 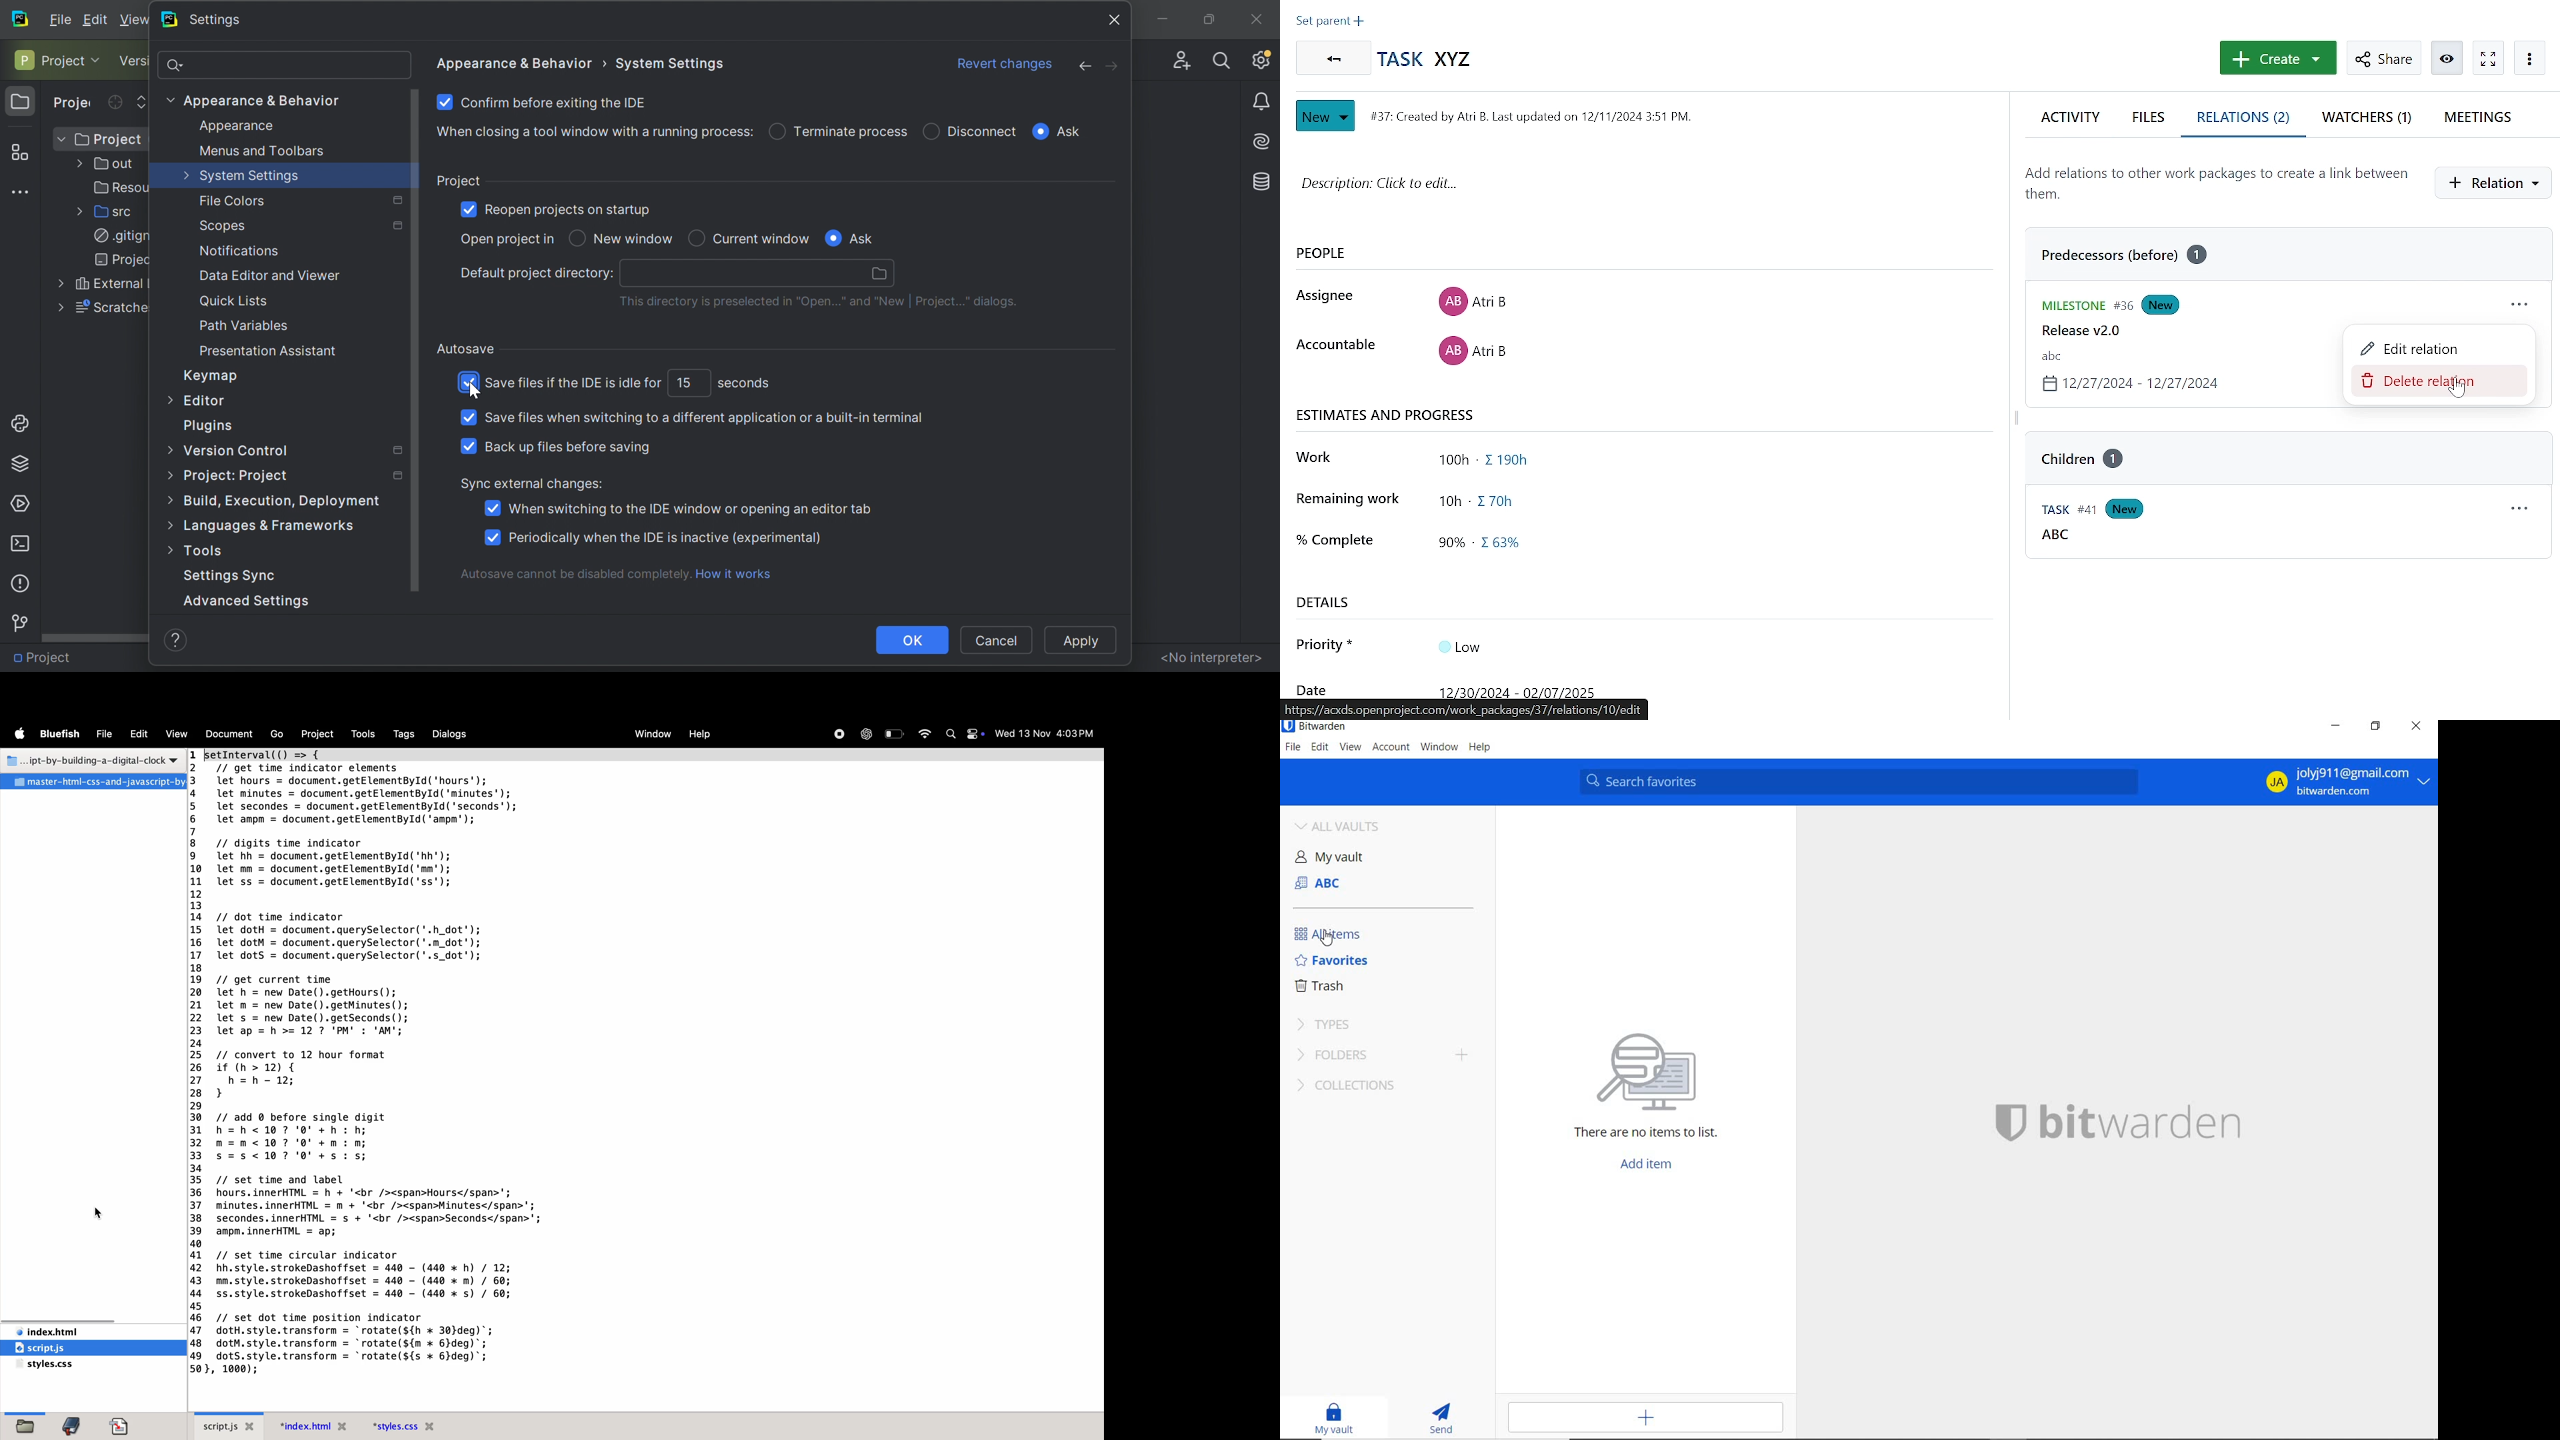 I want to click on PyCharm, so click(x=21, y=18).